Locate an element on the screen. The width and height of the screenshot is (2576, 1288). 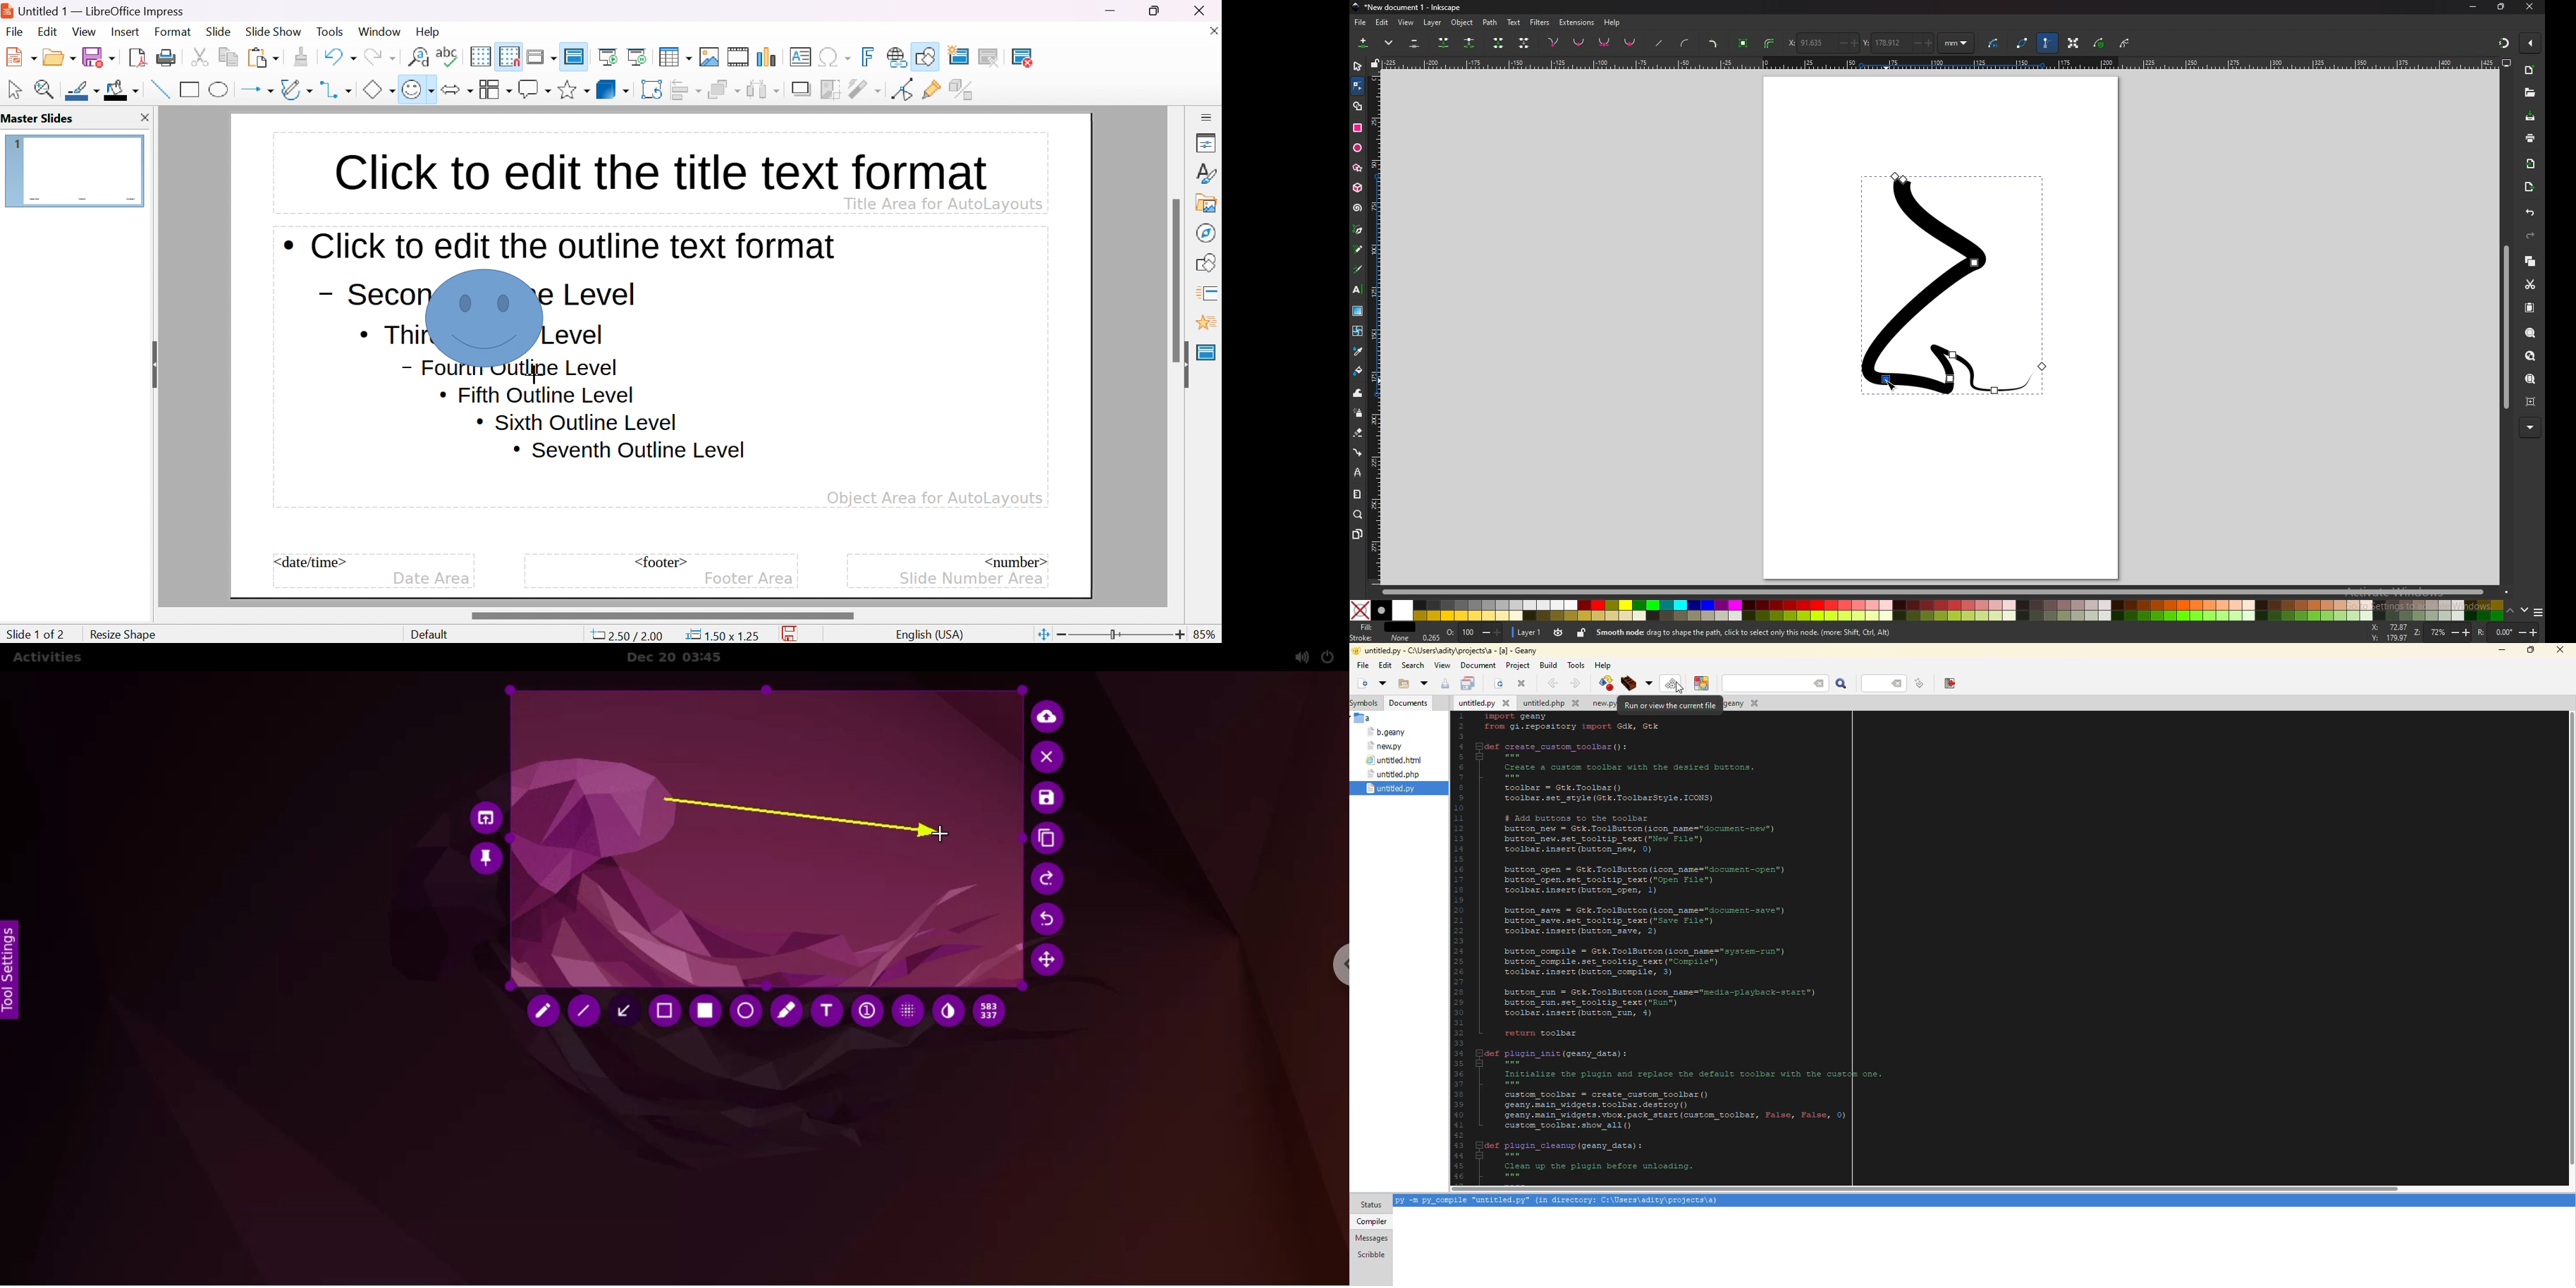
pixellate tool is located at coordinates (904, 1010).